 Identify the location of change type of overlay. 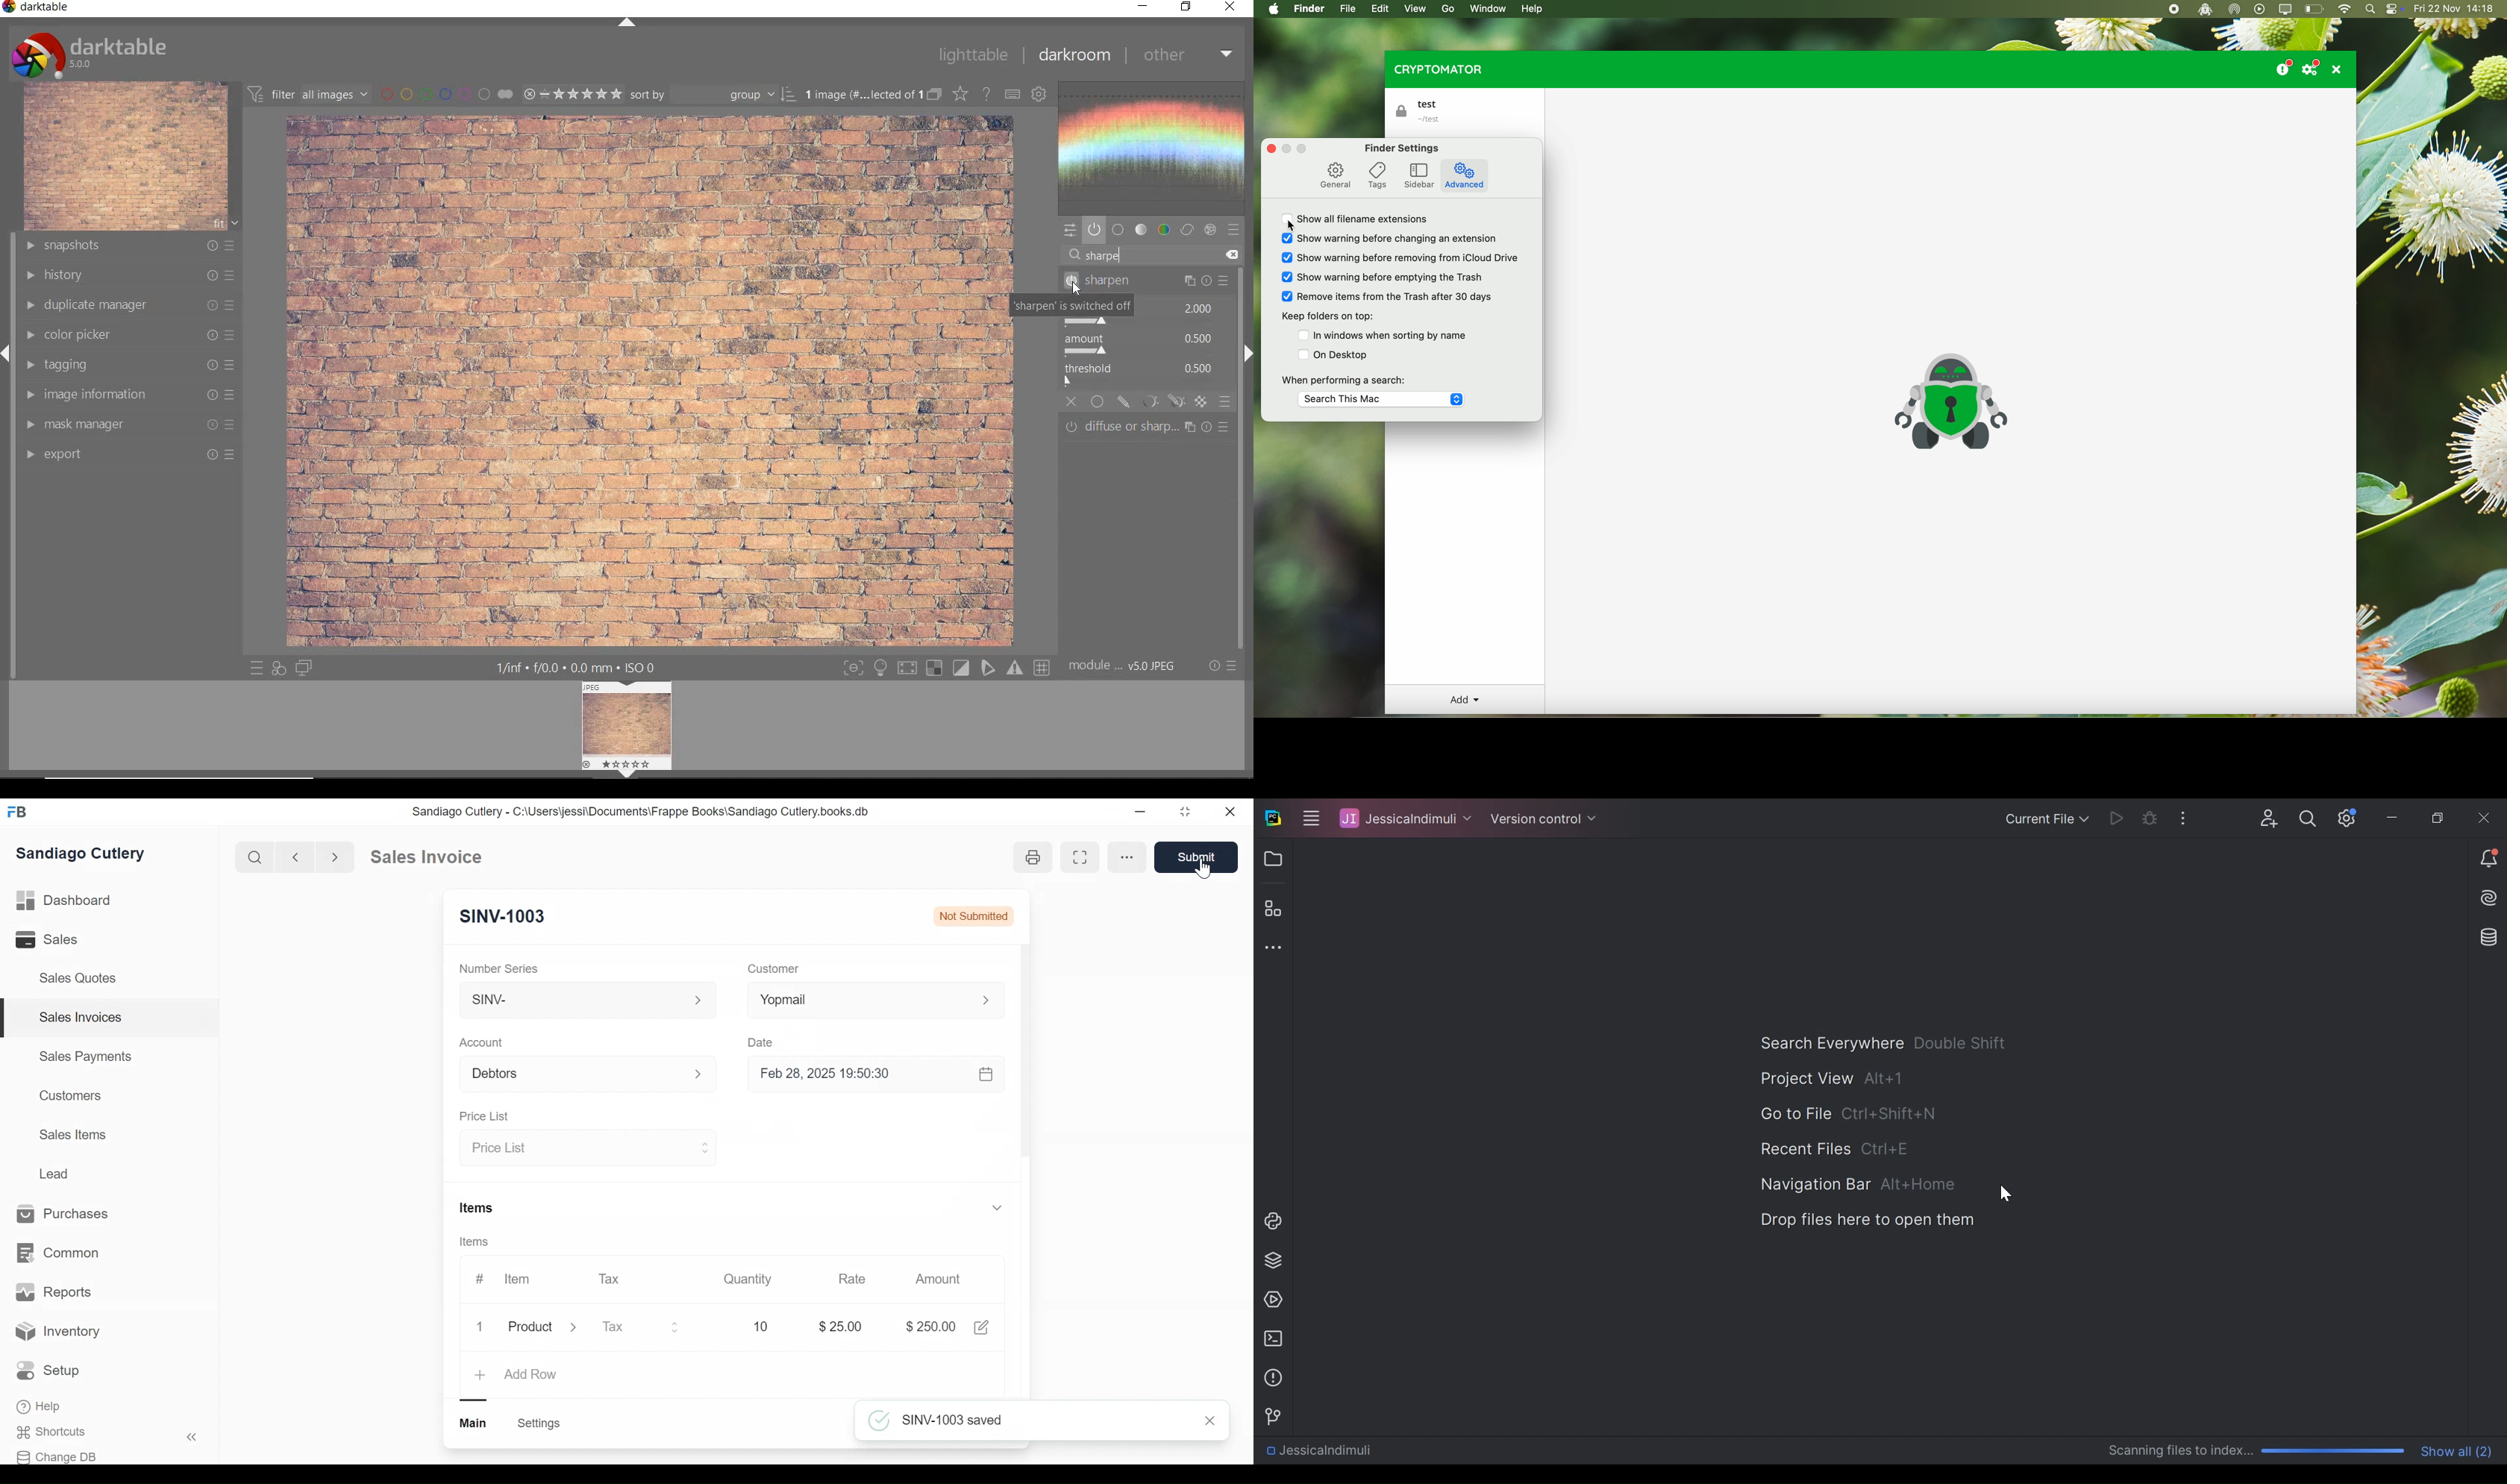
(960, 93).